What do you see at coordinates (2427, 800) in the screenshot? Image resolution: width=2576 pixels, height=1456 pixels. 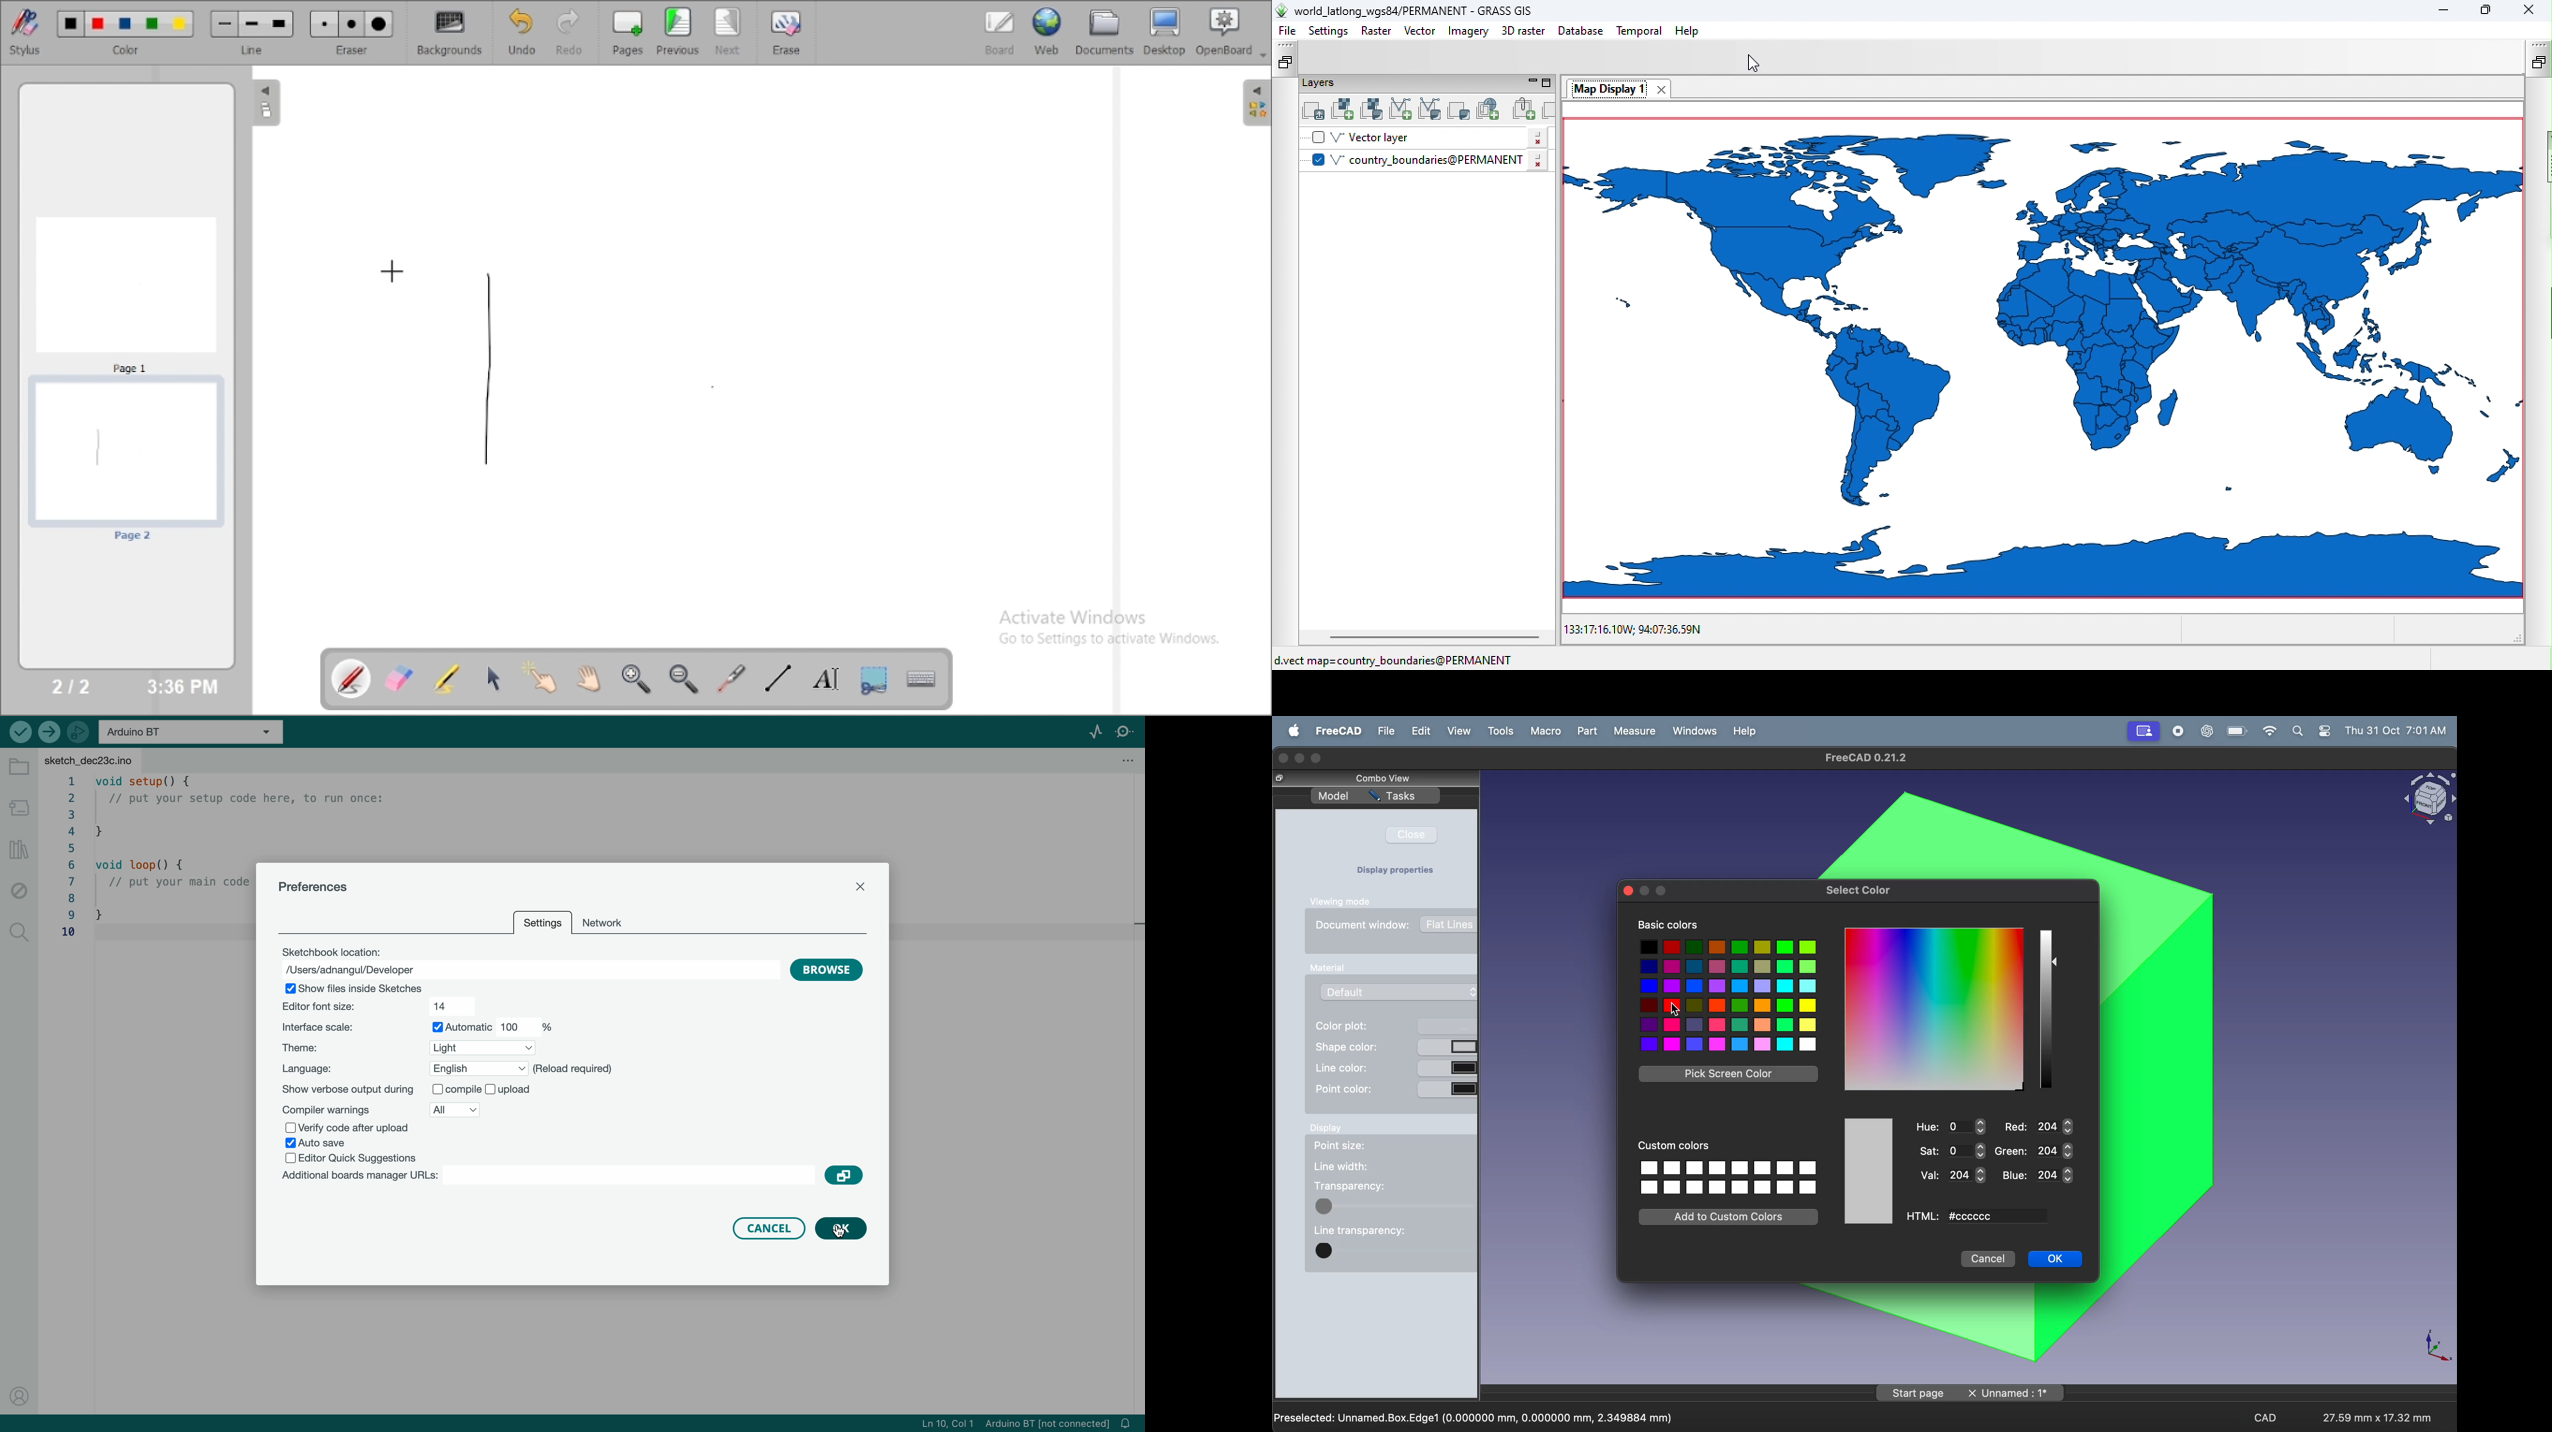 I see `object view` at bounding box center [2427, 800].